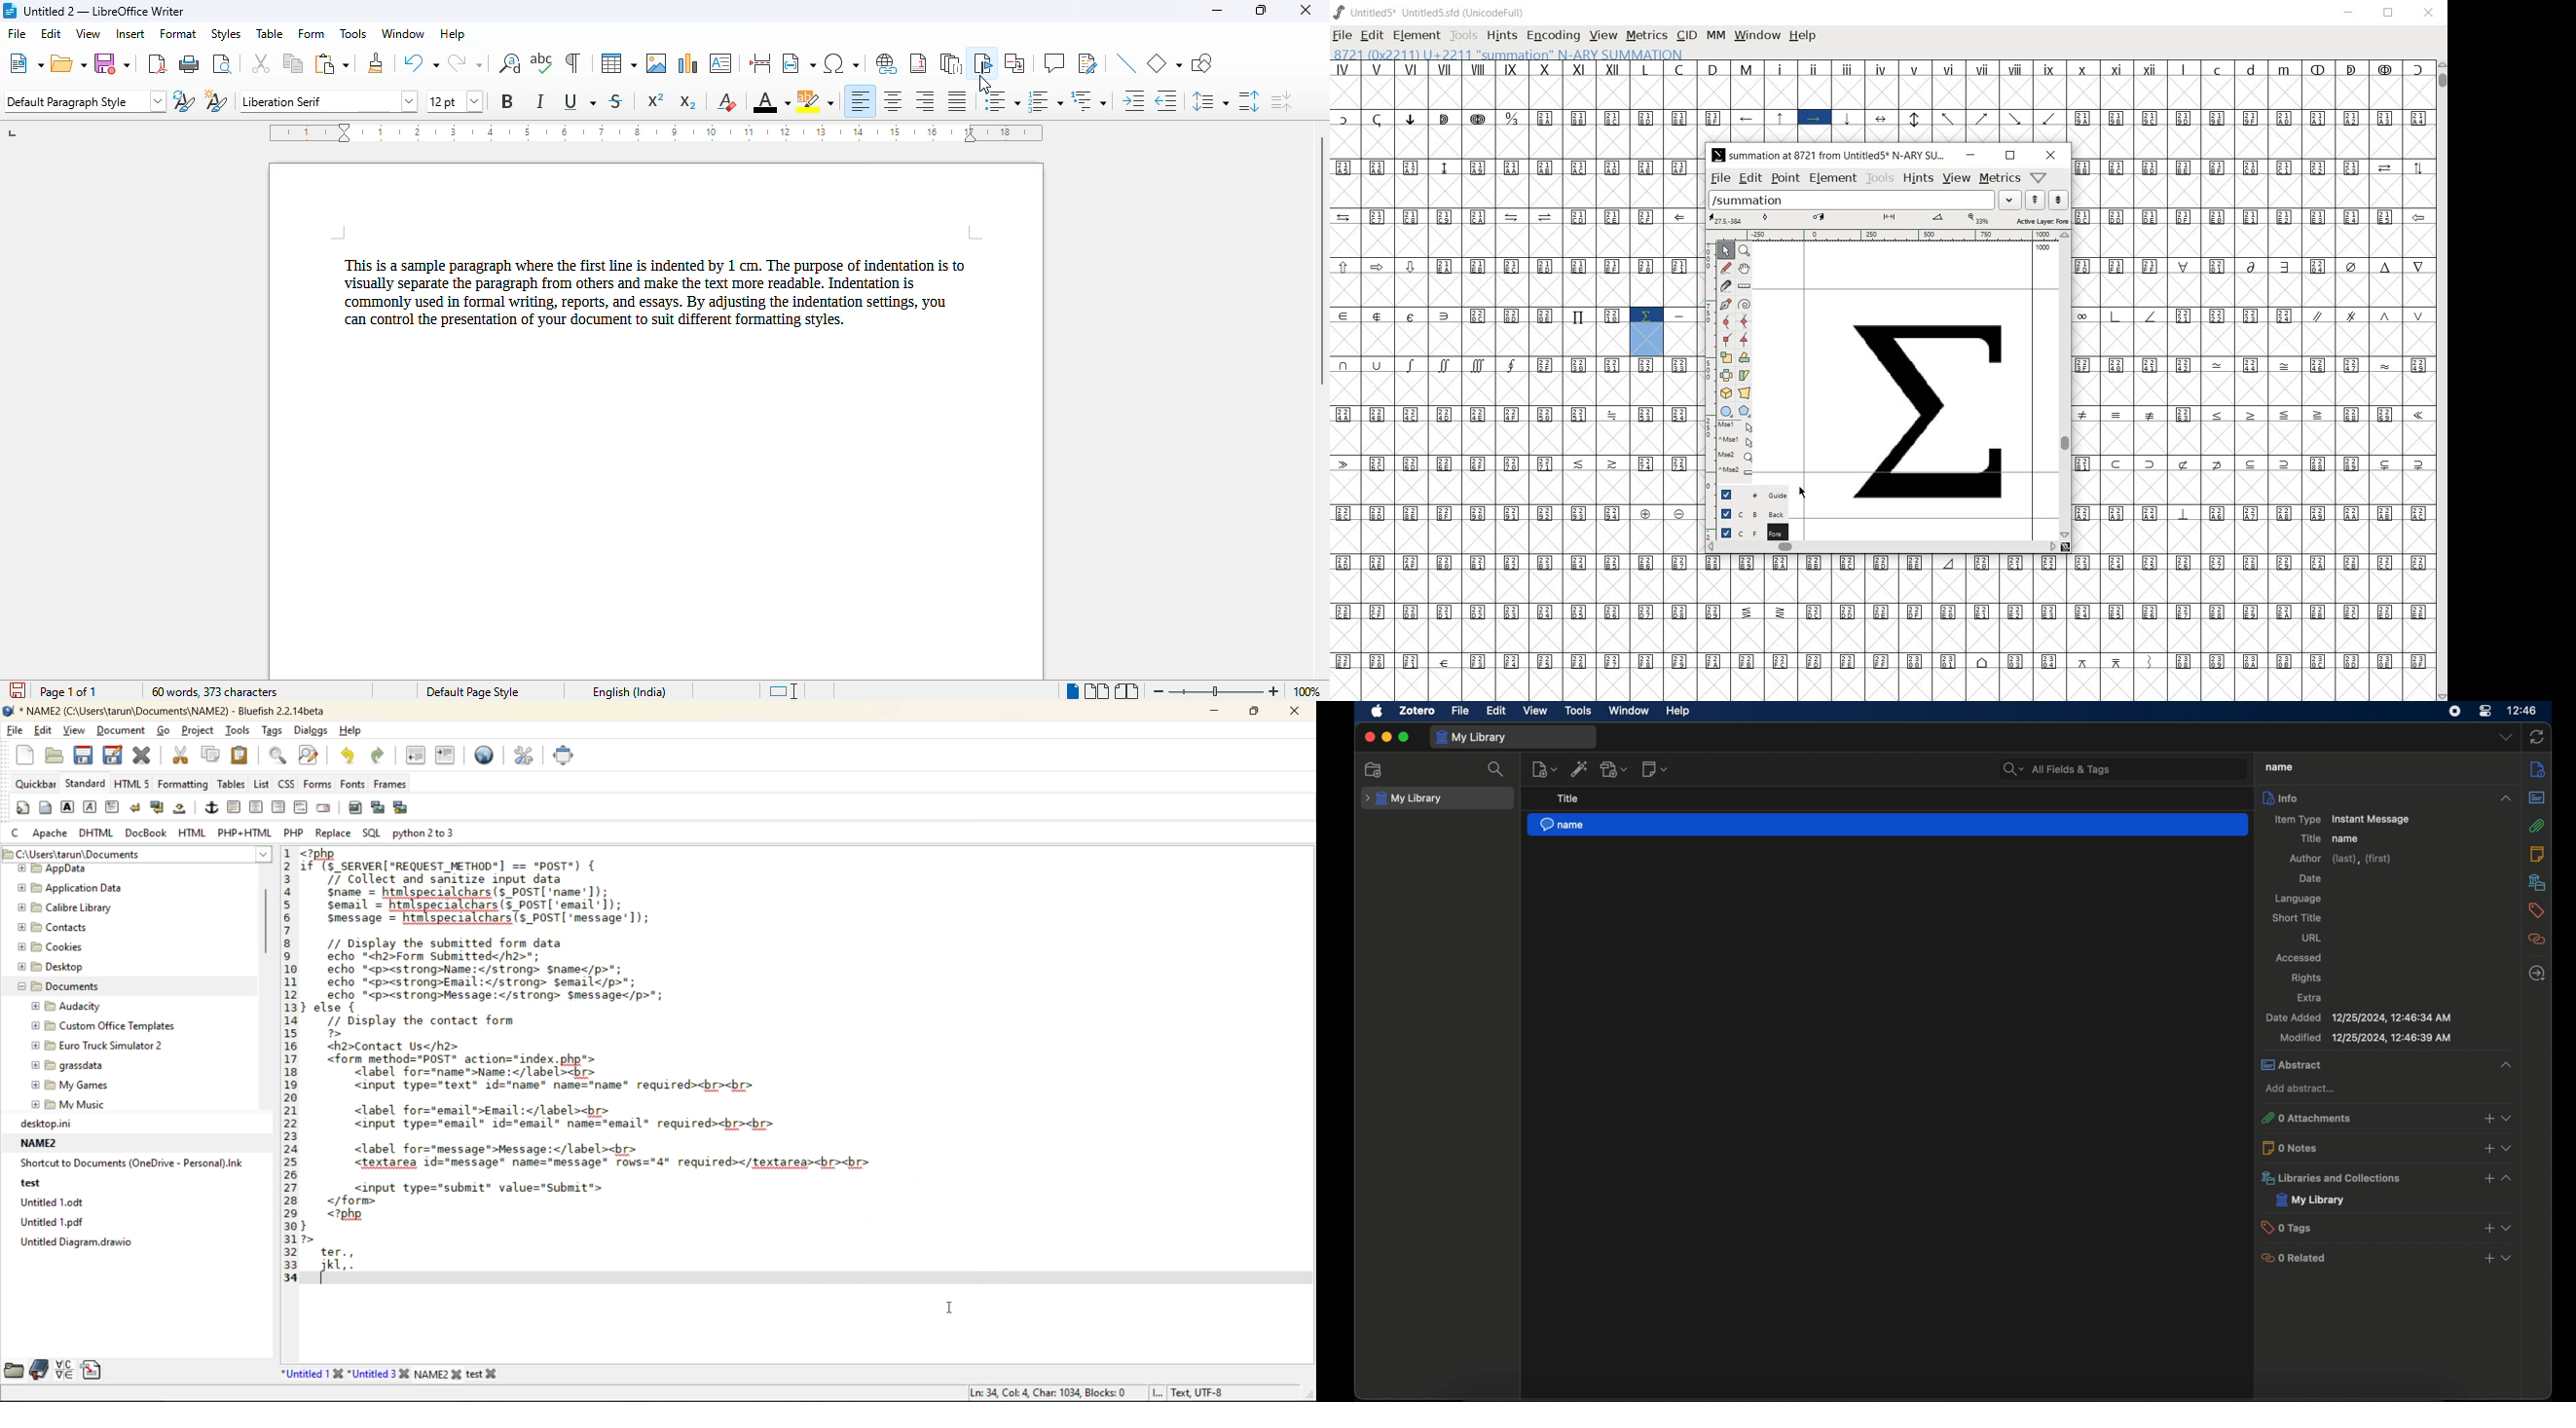  What do you see at coordinates (1745, 339) in the screenshot?
I see `Add a corner point` at bounding box center [1745, 339].